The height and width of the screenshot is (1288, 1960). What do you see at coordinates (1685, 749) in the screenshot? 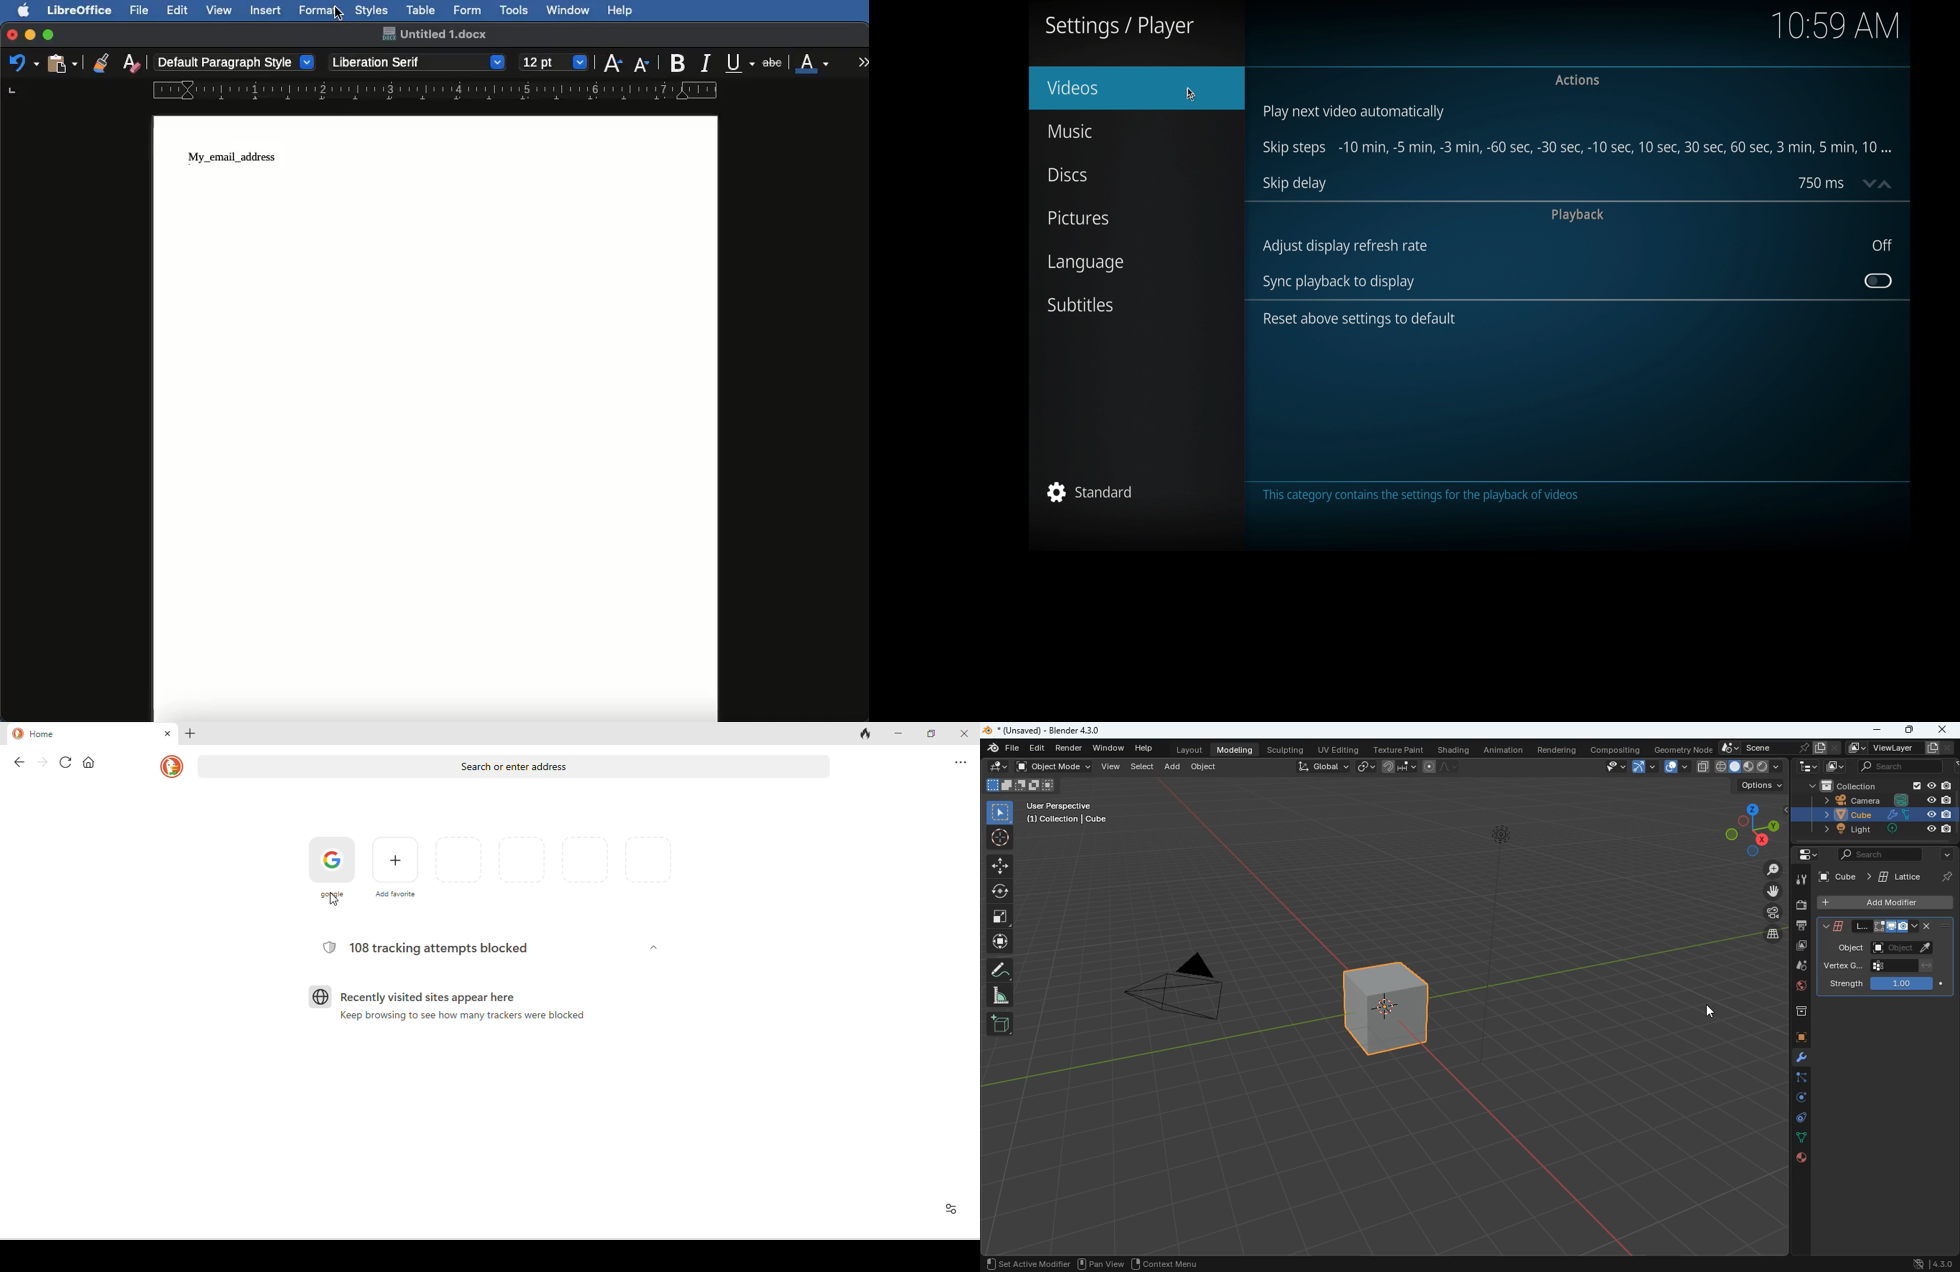
I see `geometry node` at bounding box center [1685, 749].